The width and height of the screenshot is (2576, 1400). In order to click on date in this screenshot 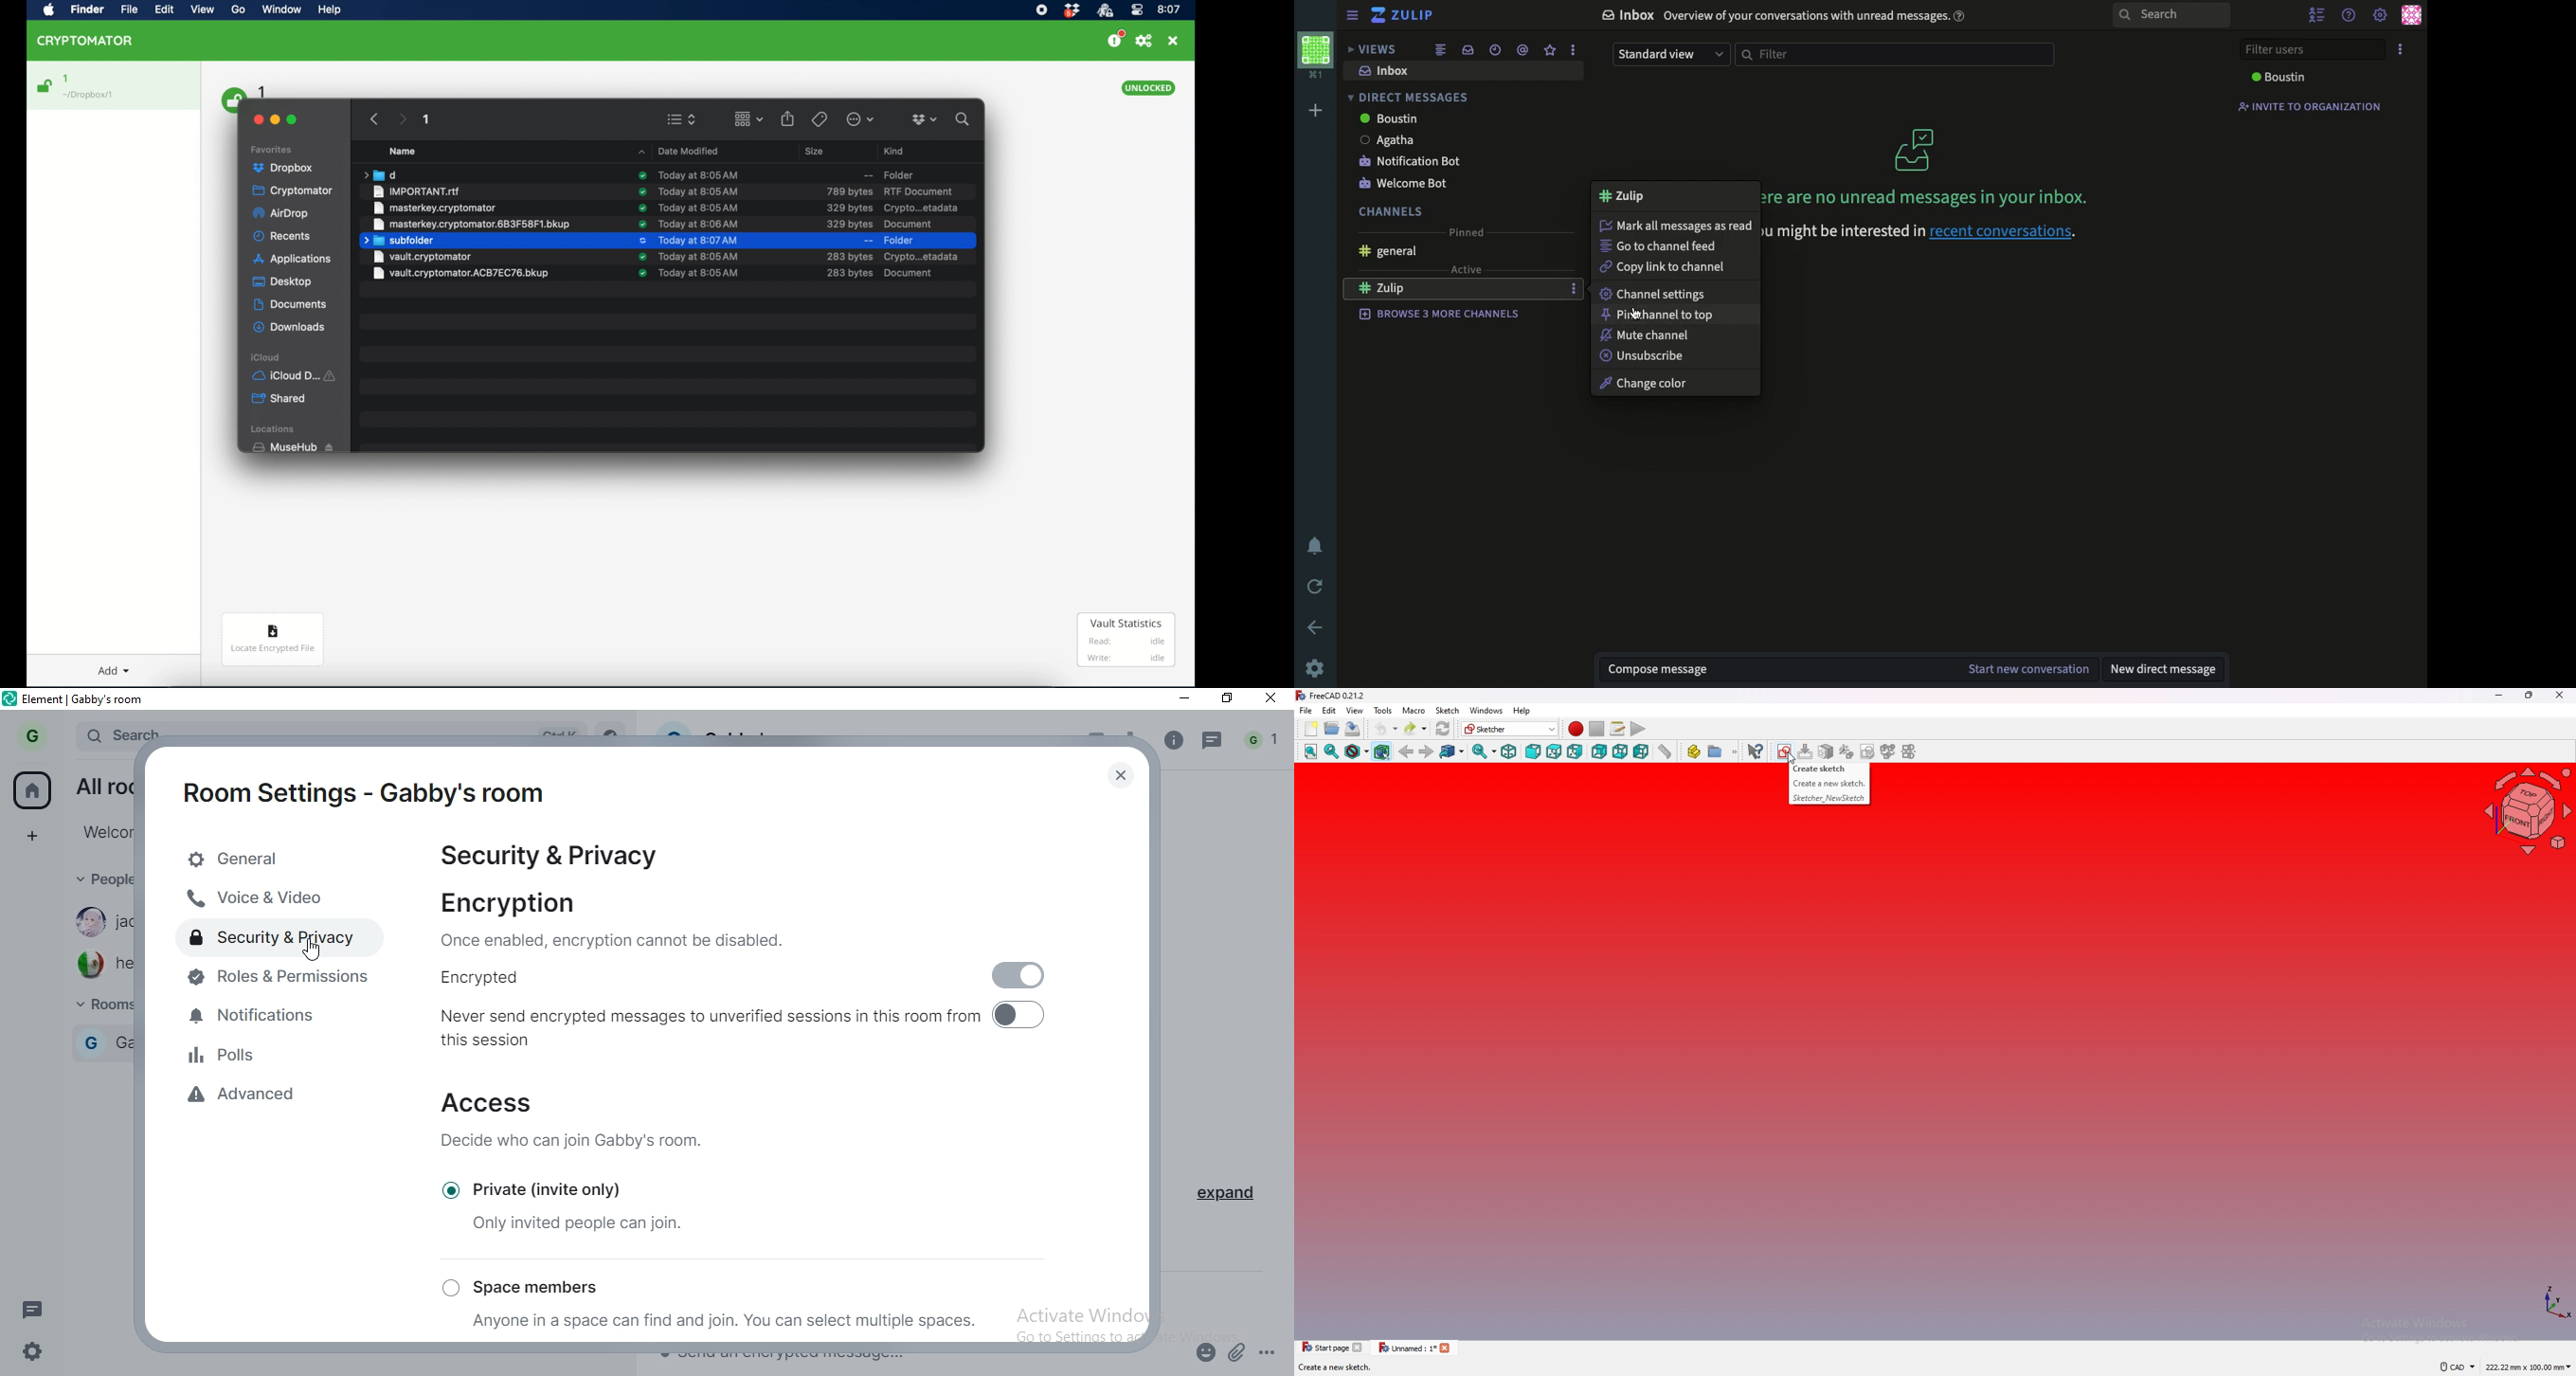, I will do `click(699, 241)`.